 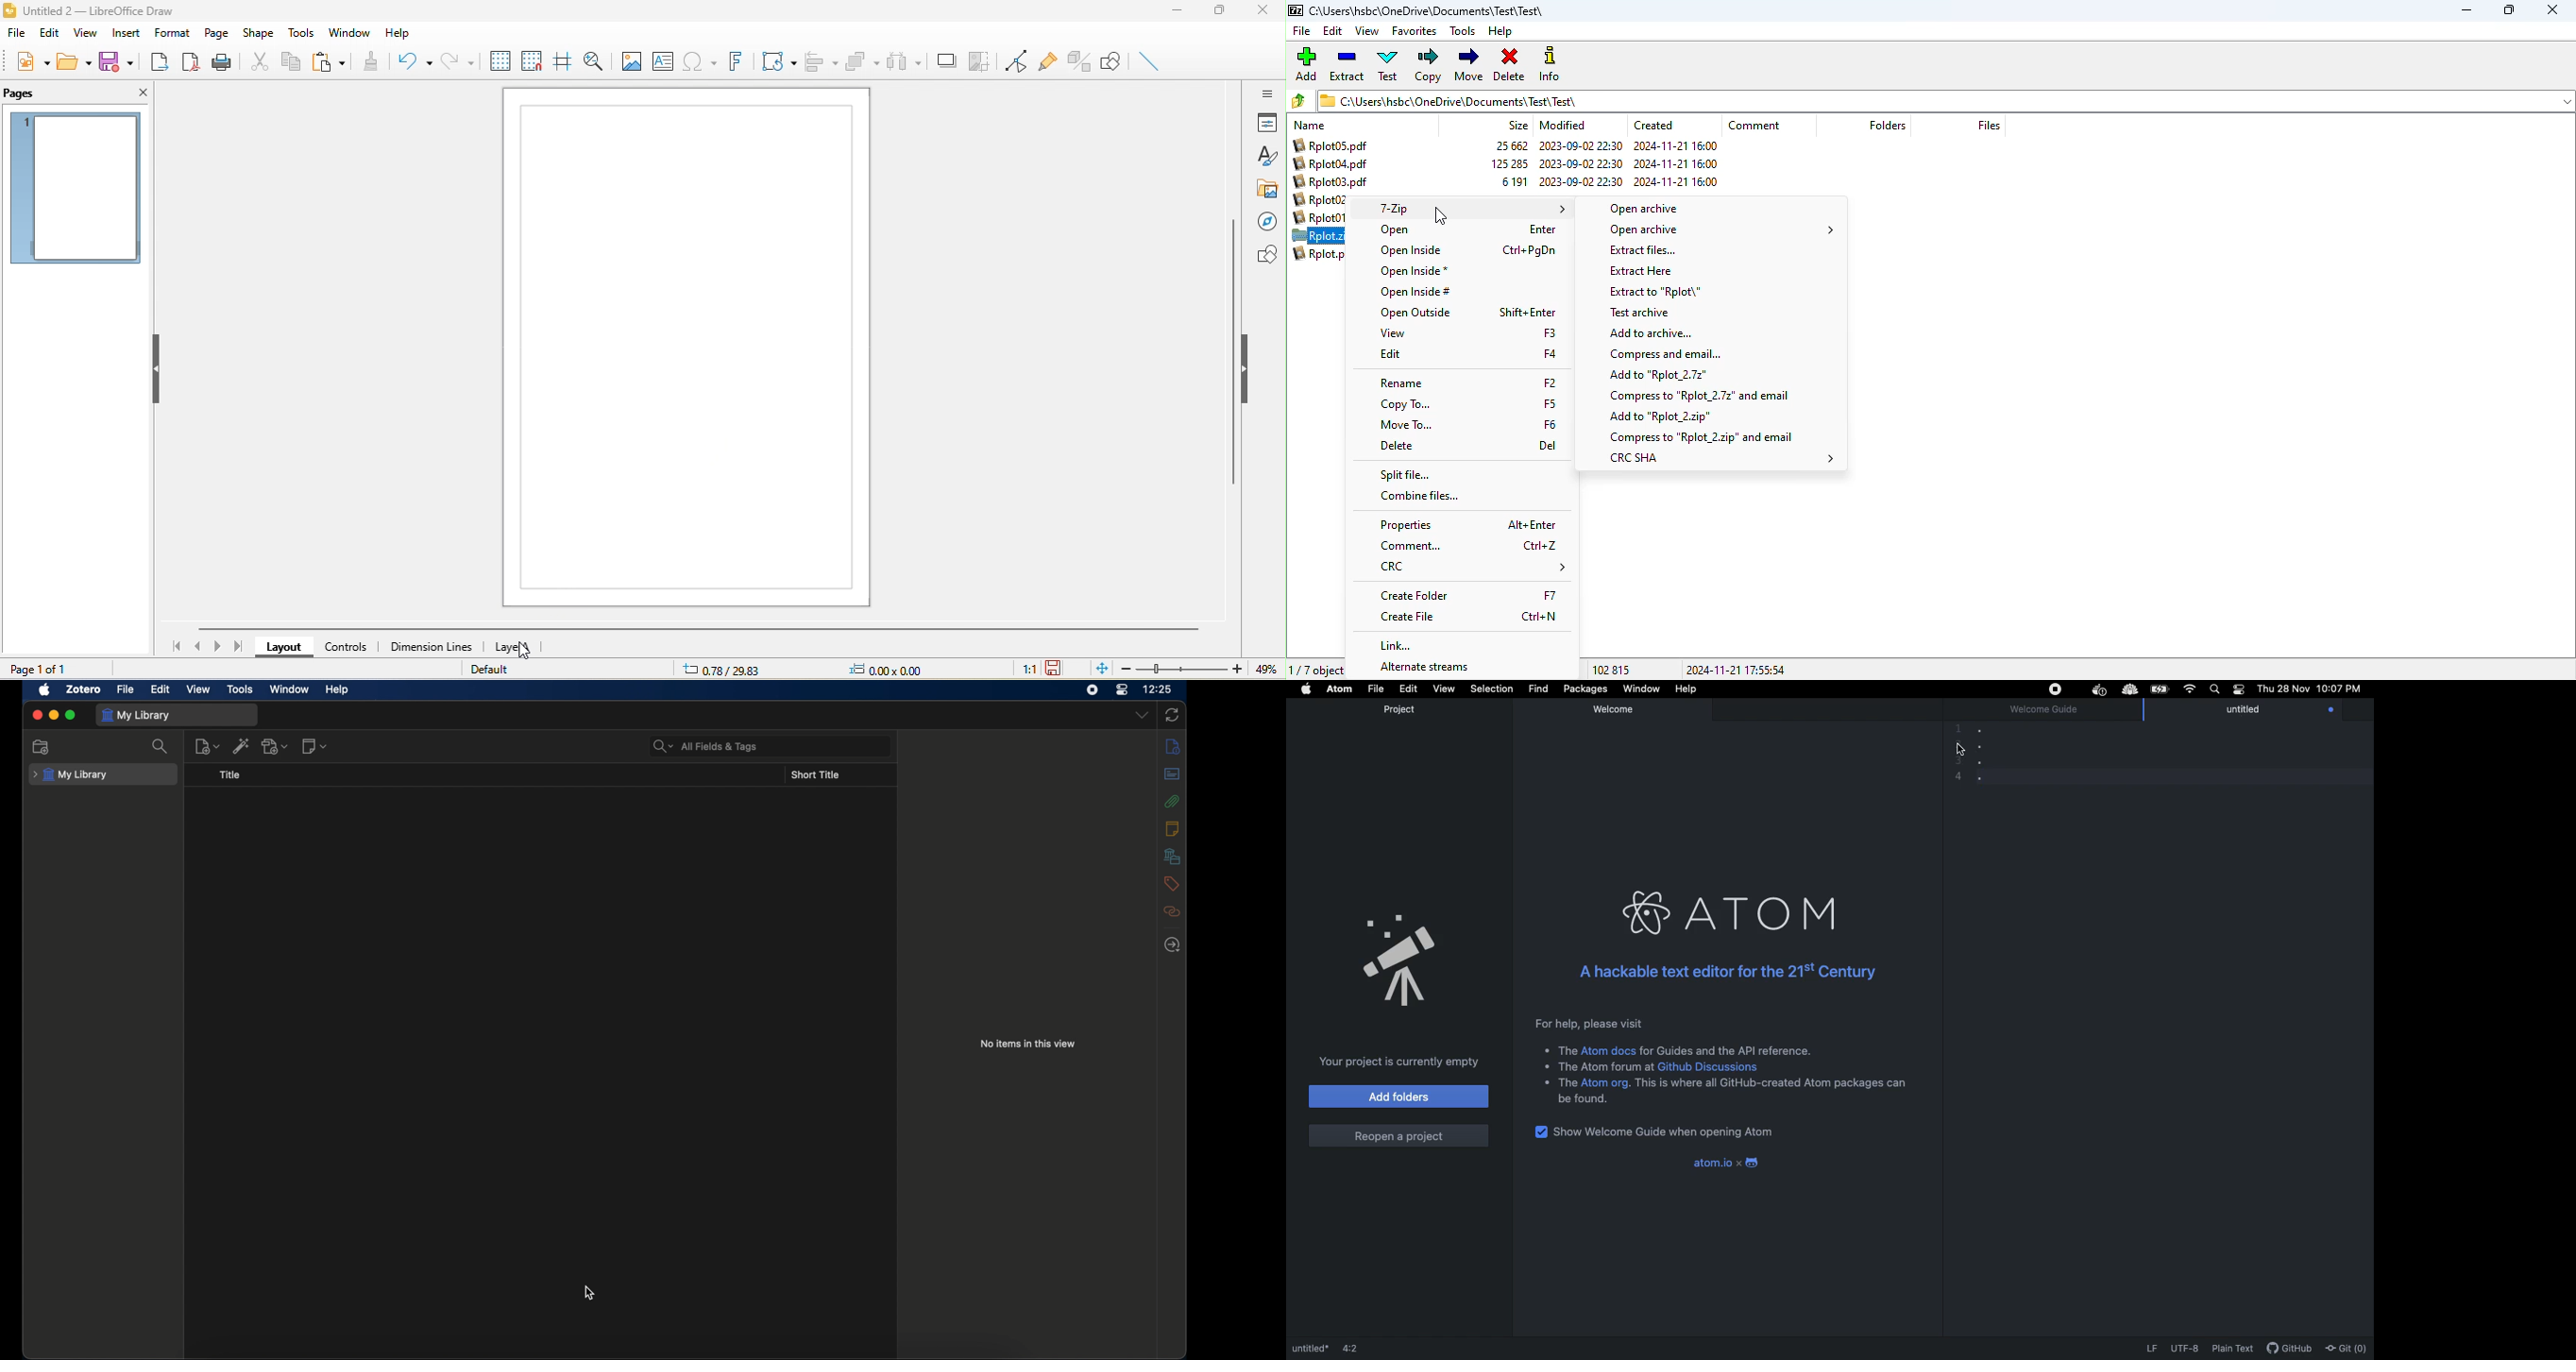 I want to click on Rplot01.pdf, so click(x=1323, y=218).